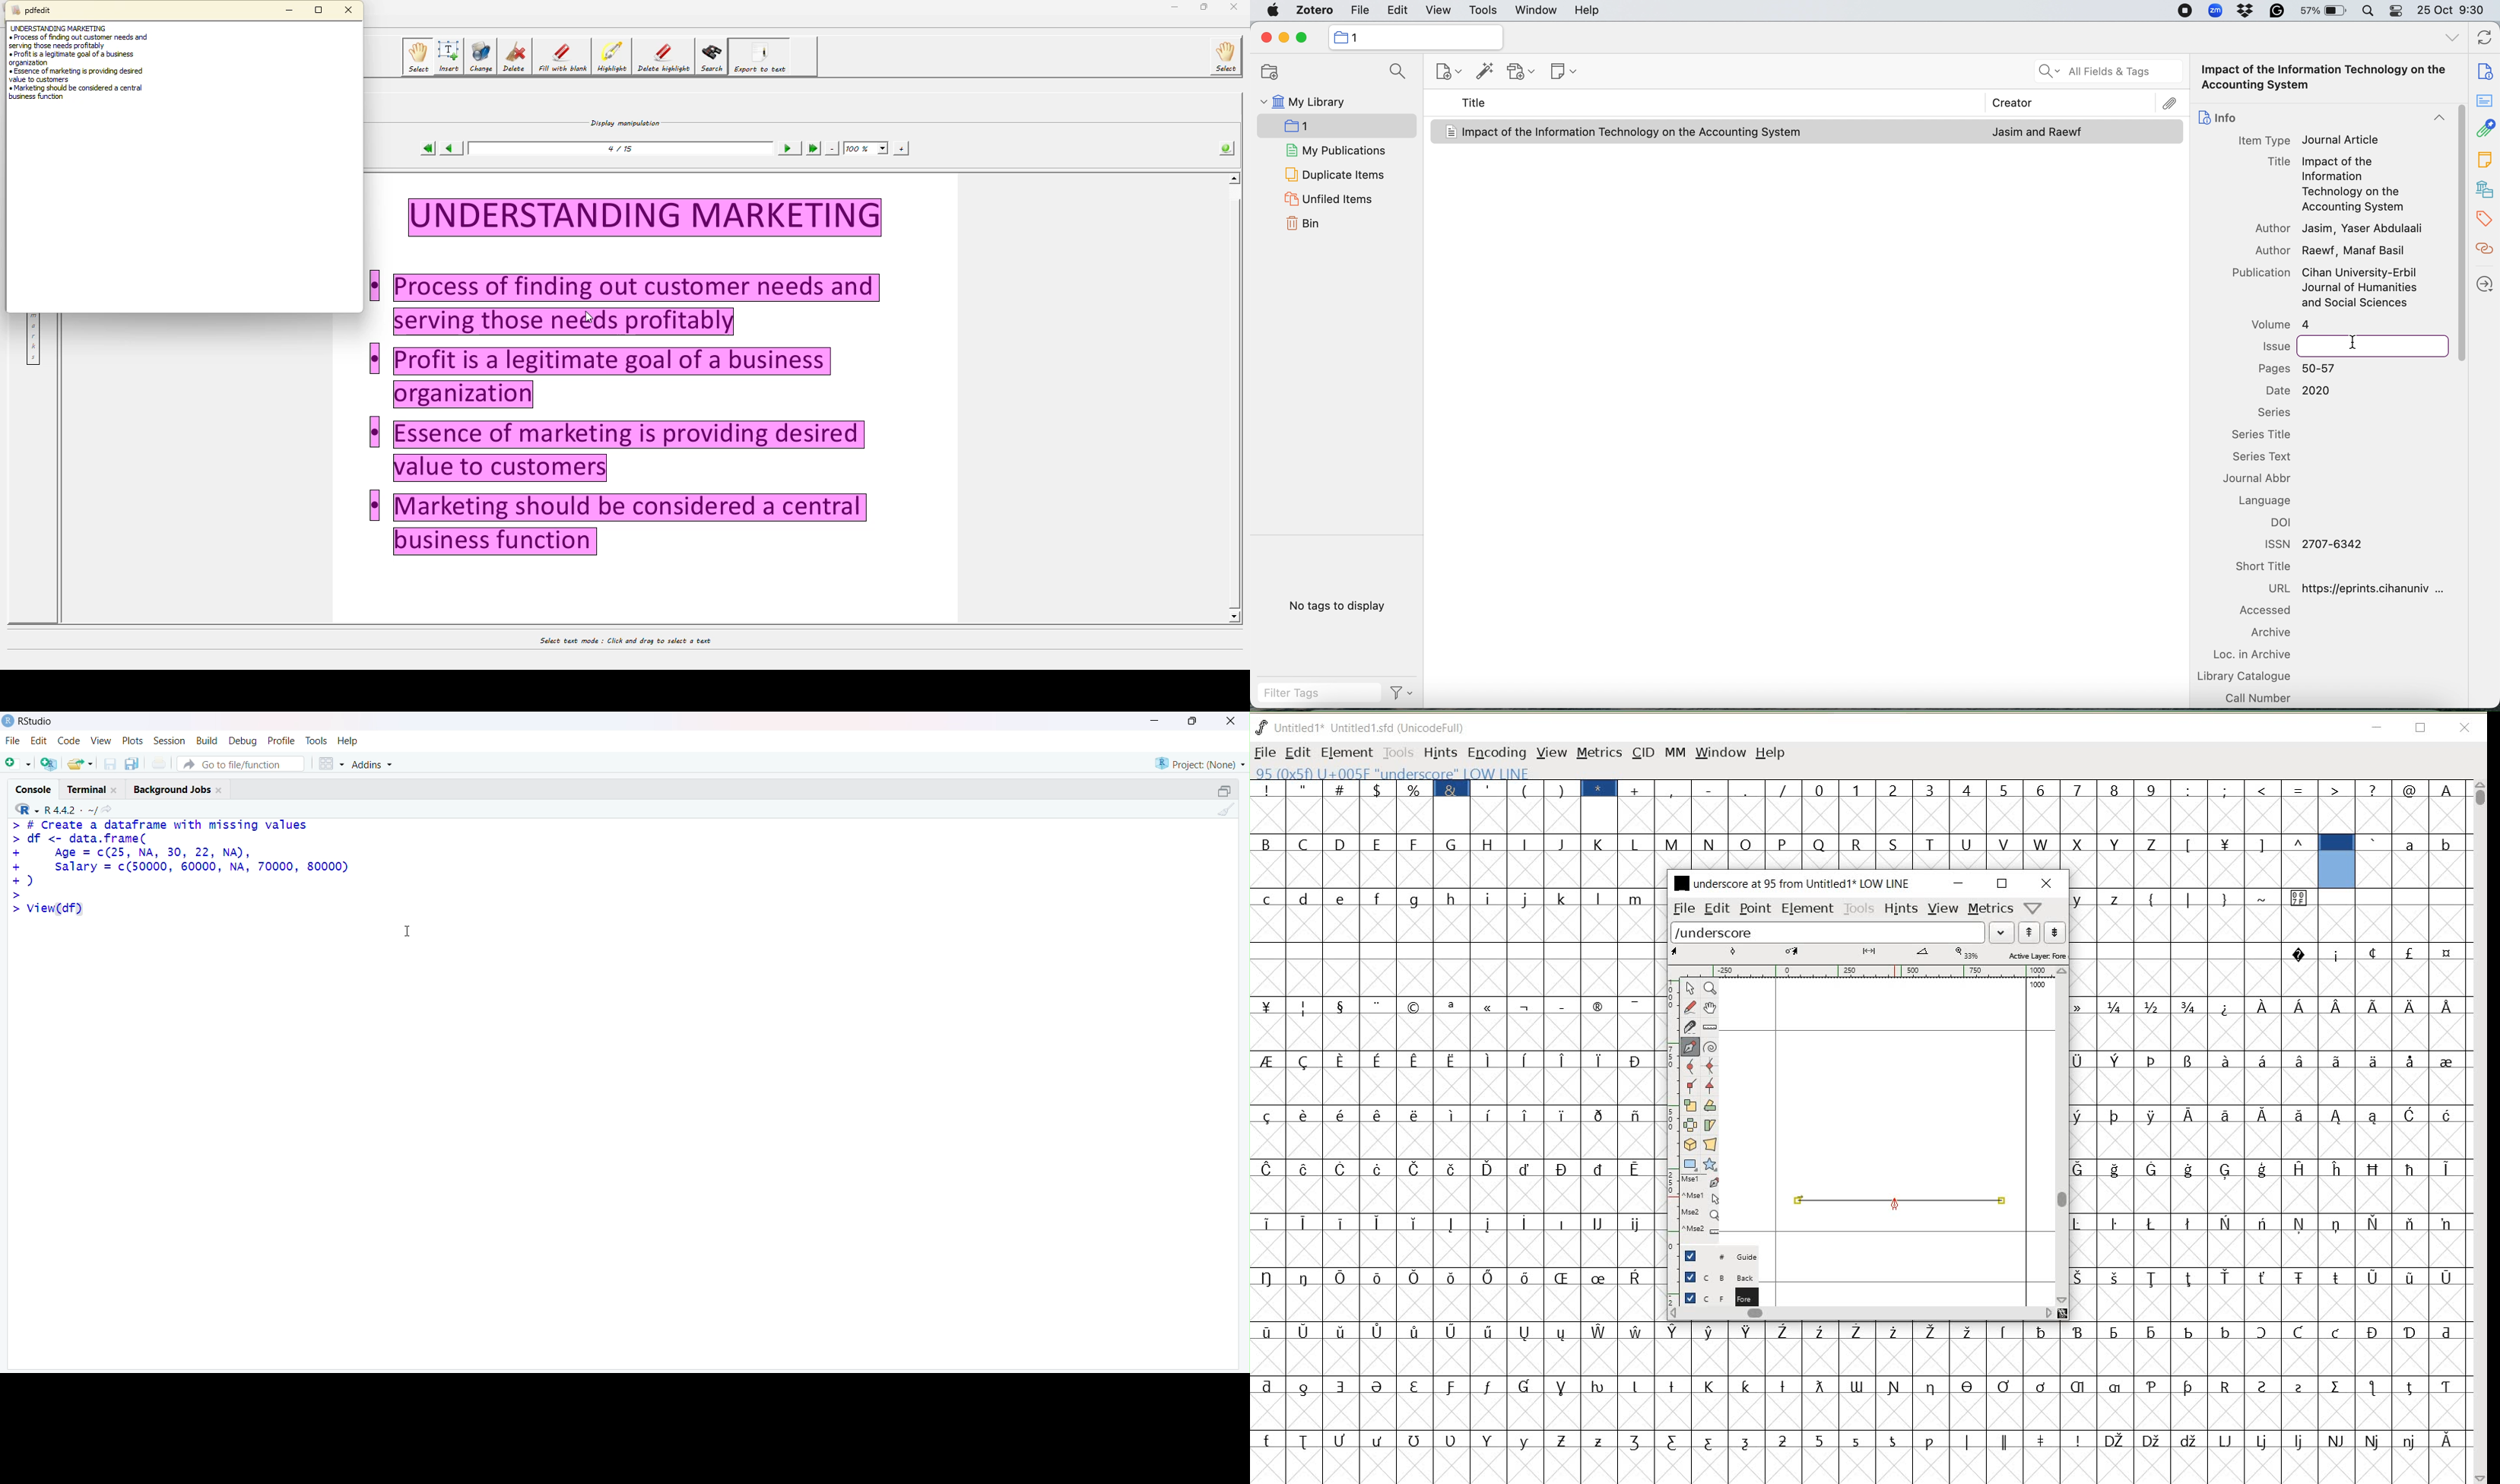 The width and height of the screenshot is (2520, 1484). Describe the element at coordinates (348, 742) in the screenshot. I see `Help` at that location.